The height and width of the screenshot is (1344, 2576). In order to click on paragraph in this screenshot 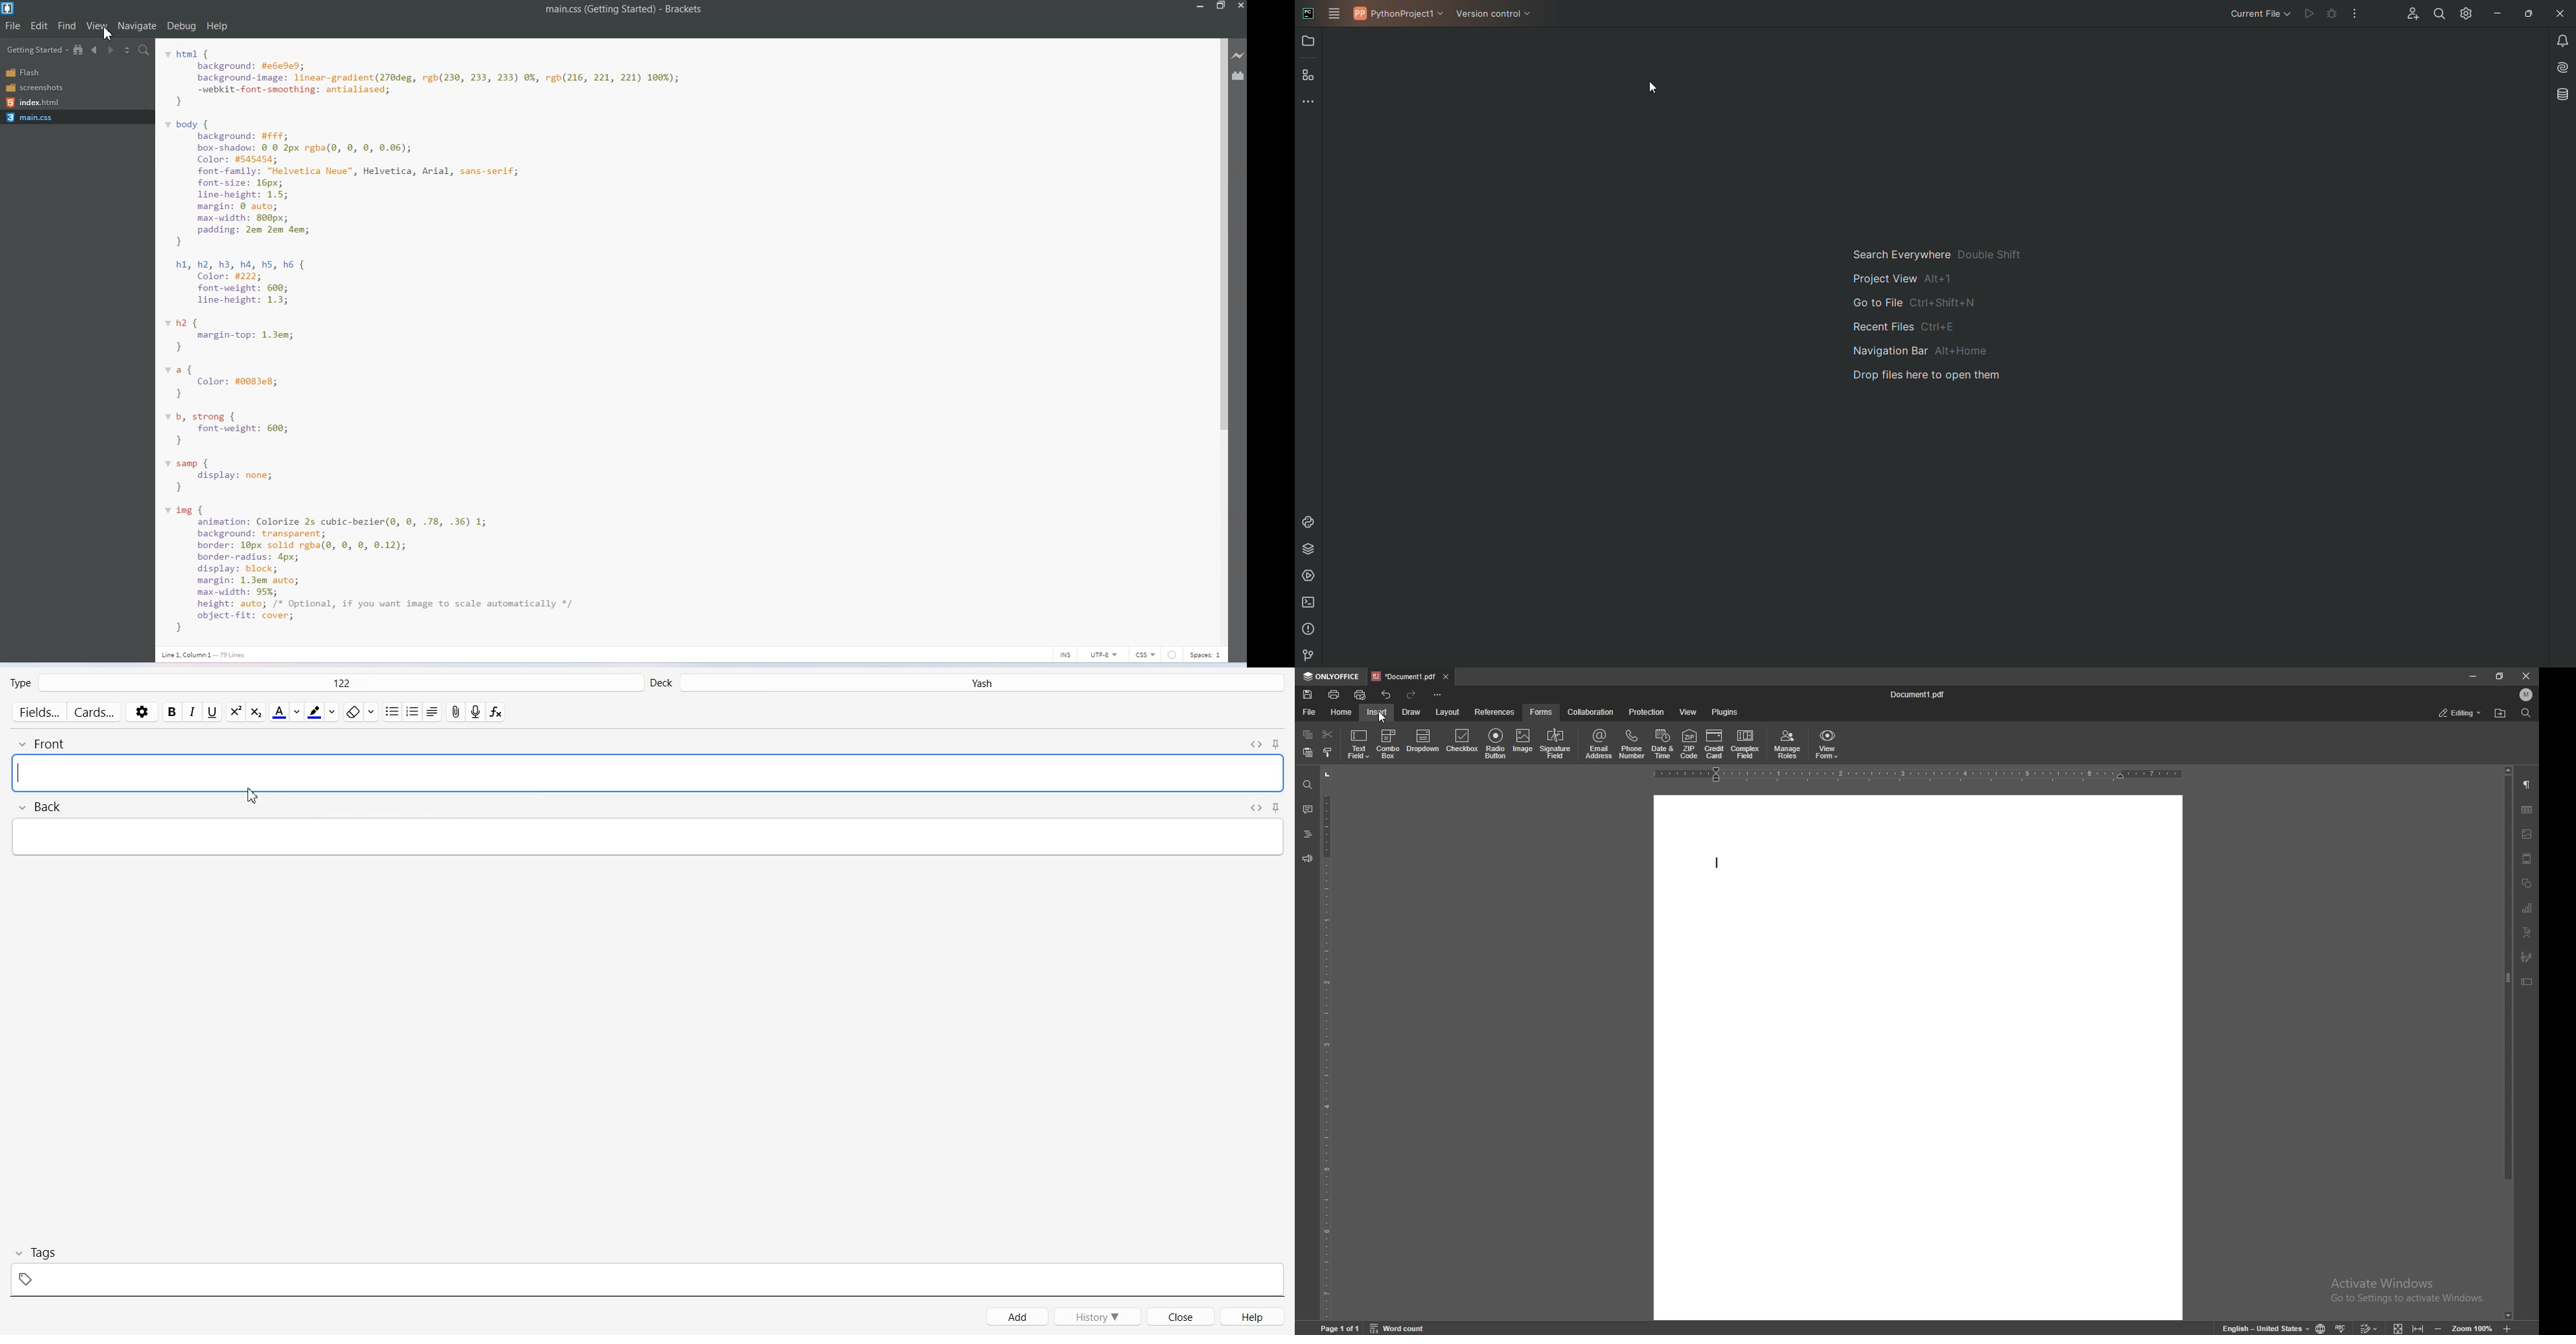, I will do `click(2528, 785)`.